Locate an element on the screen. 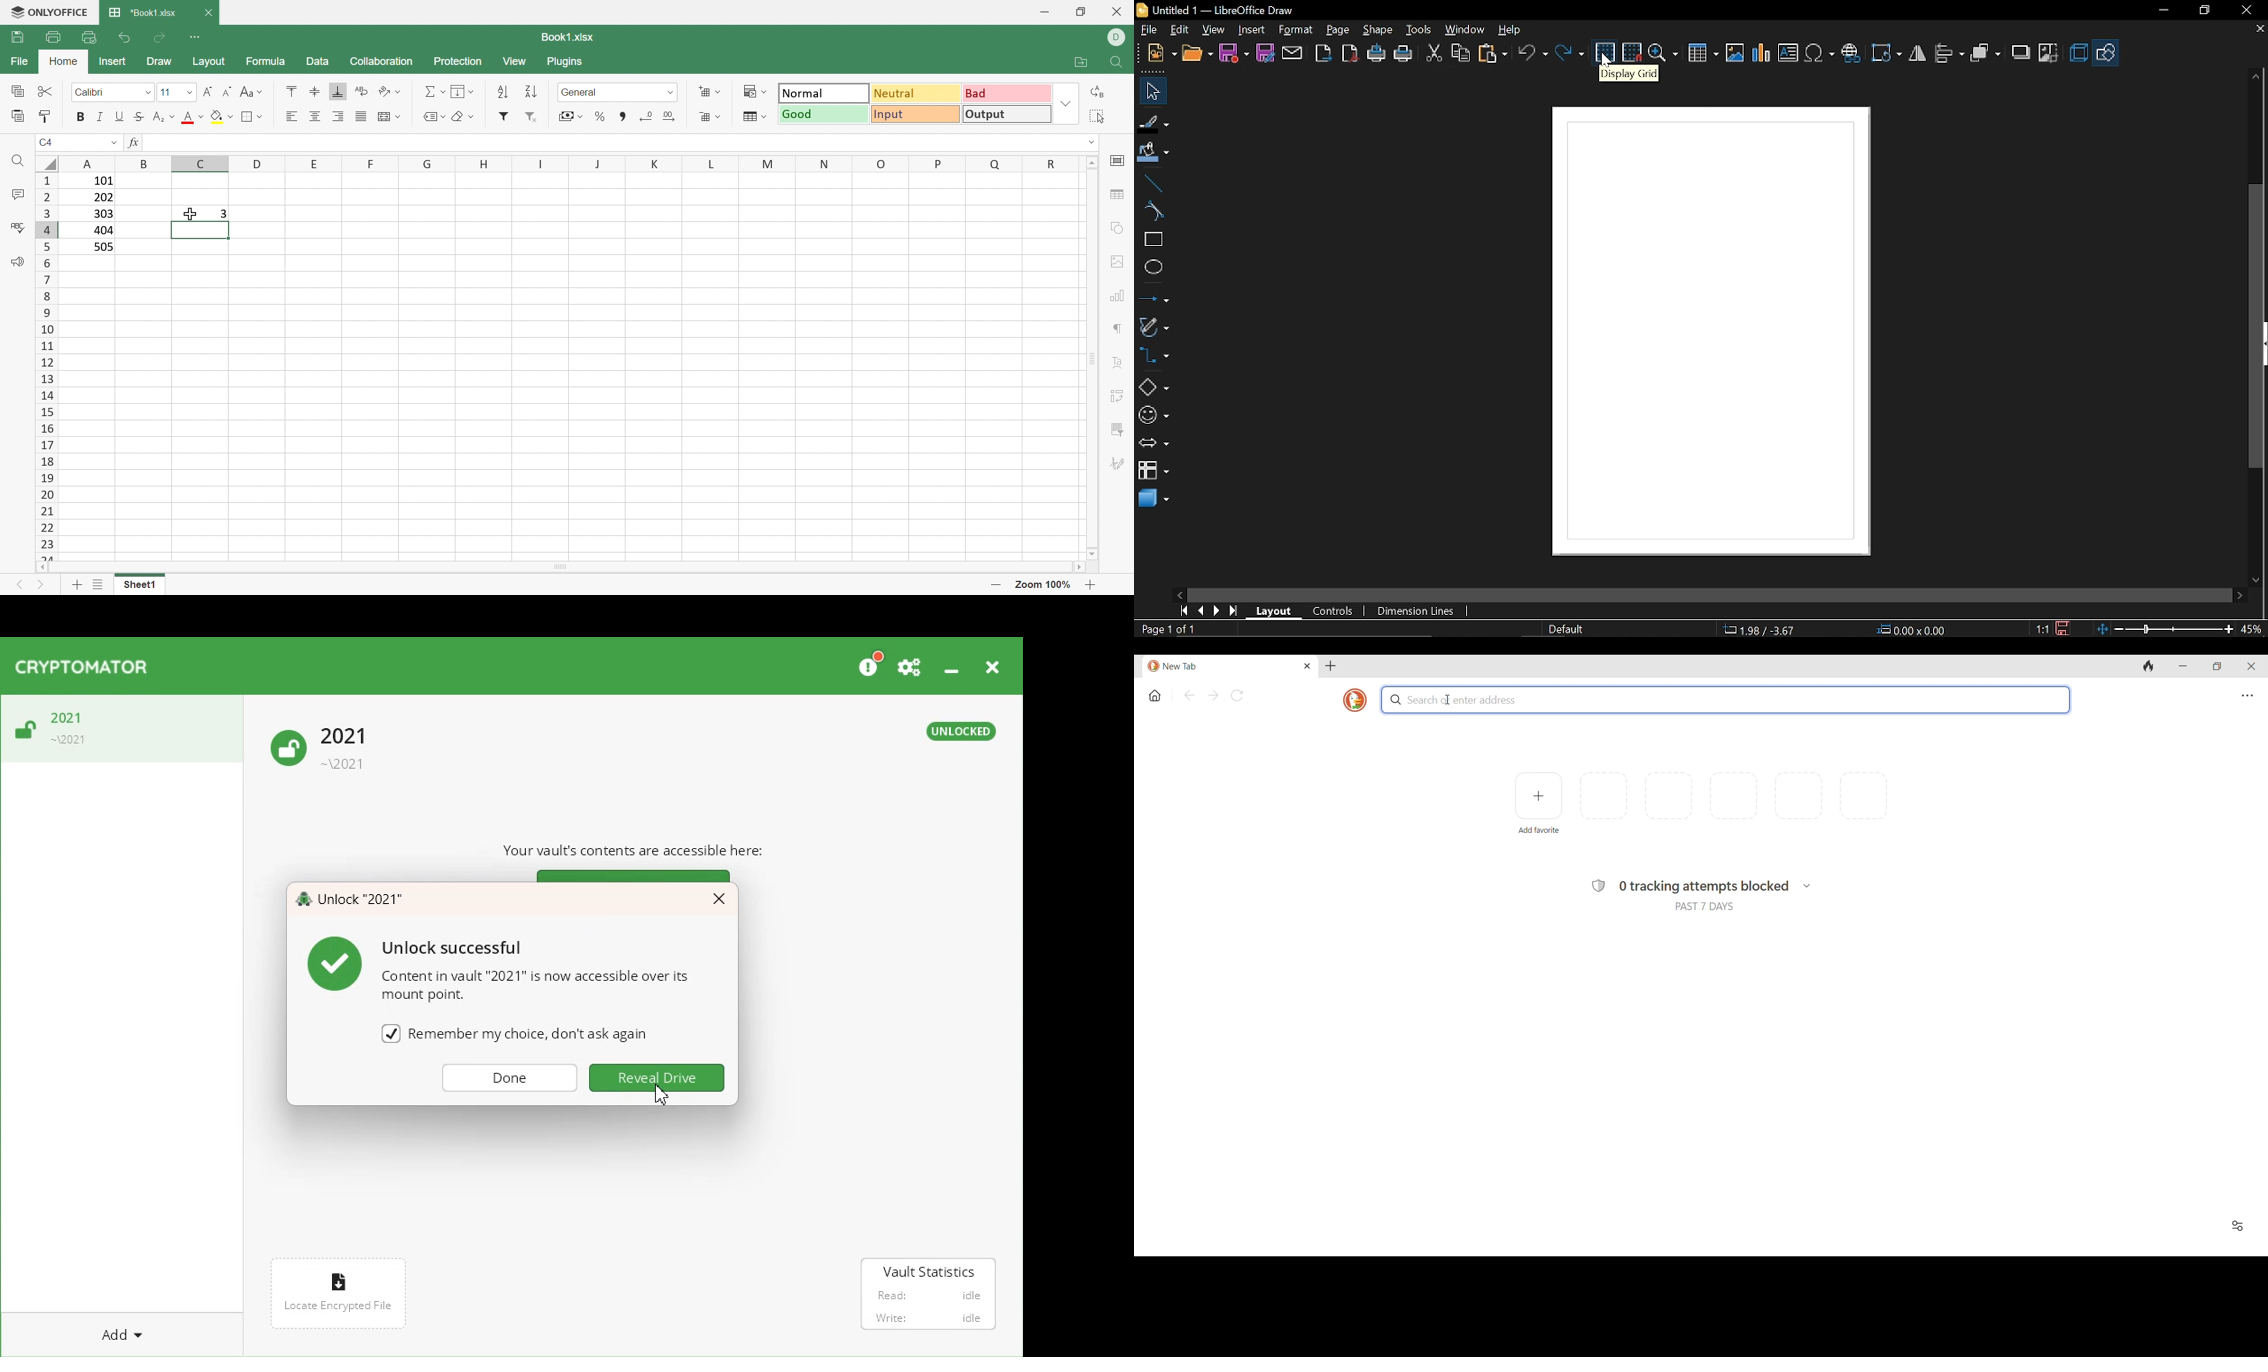 This screenshot has width=2268, height=1372. Superscript / Subscript is located at coordinates (164, 119).